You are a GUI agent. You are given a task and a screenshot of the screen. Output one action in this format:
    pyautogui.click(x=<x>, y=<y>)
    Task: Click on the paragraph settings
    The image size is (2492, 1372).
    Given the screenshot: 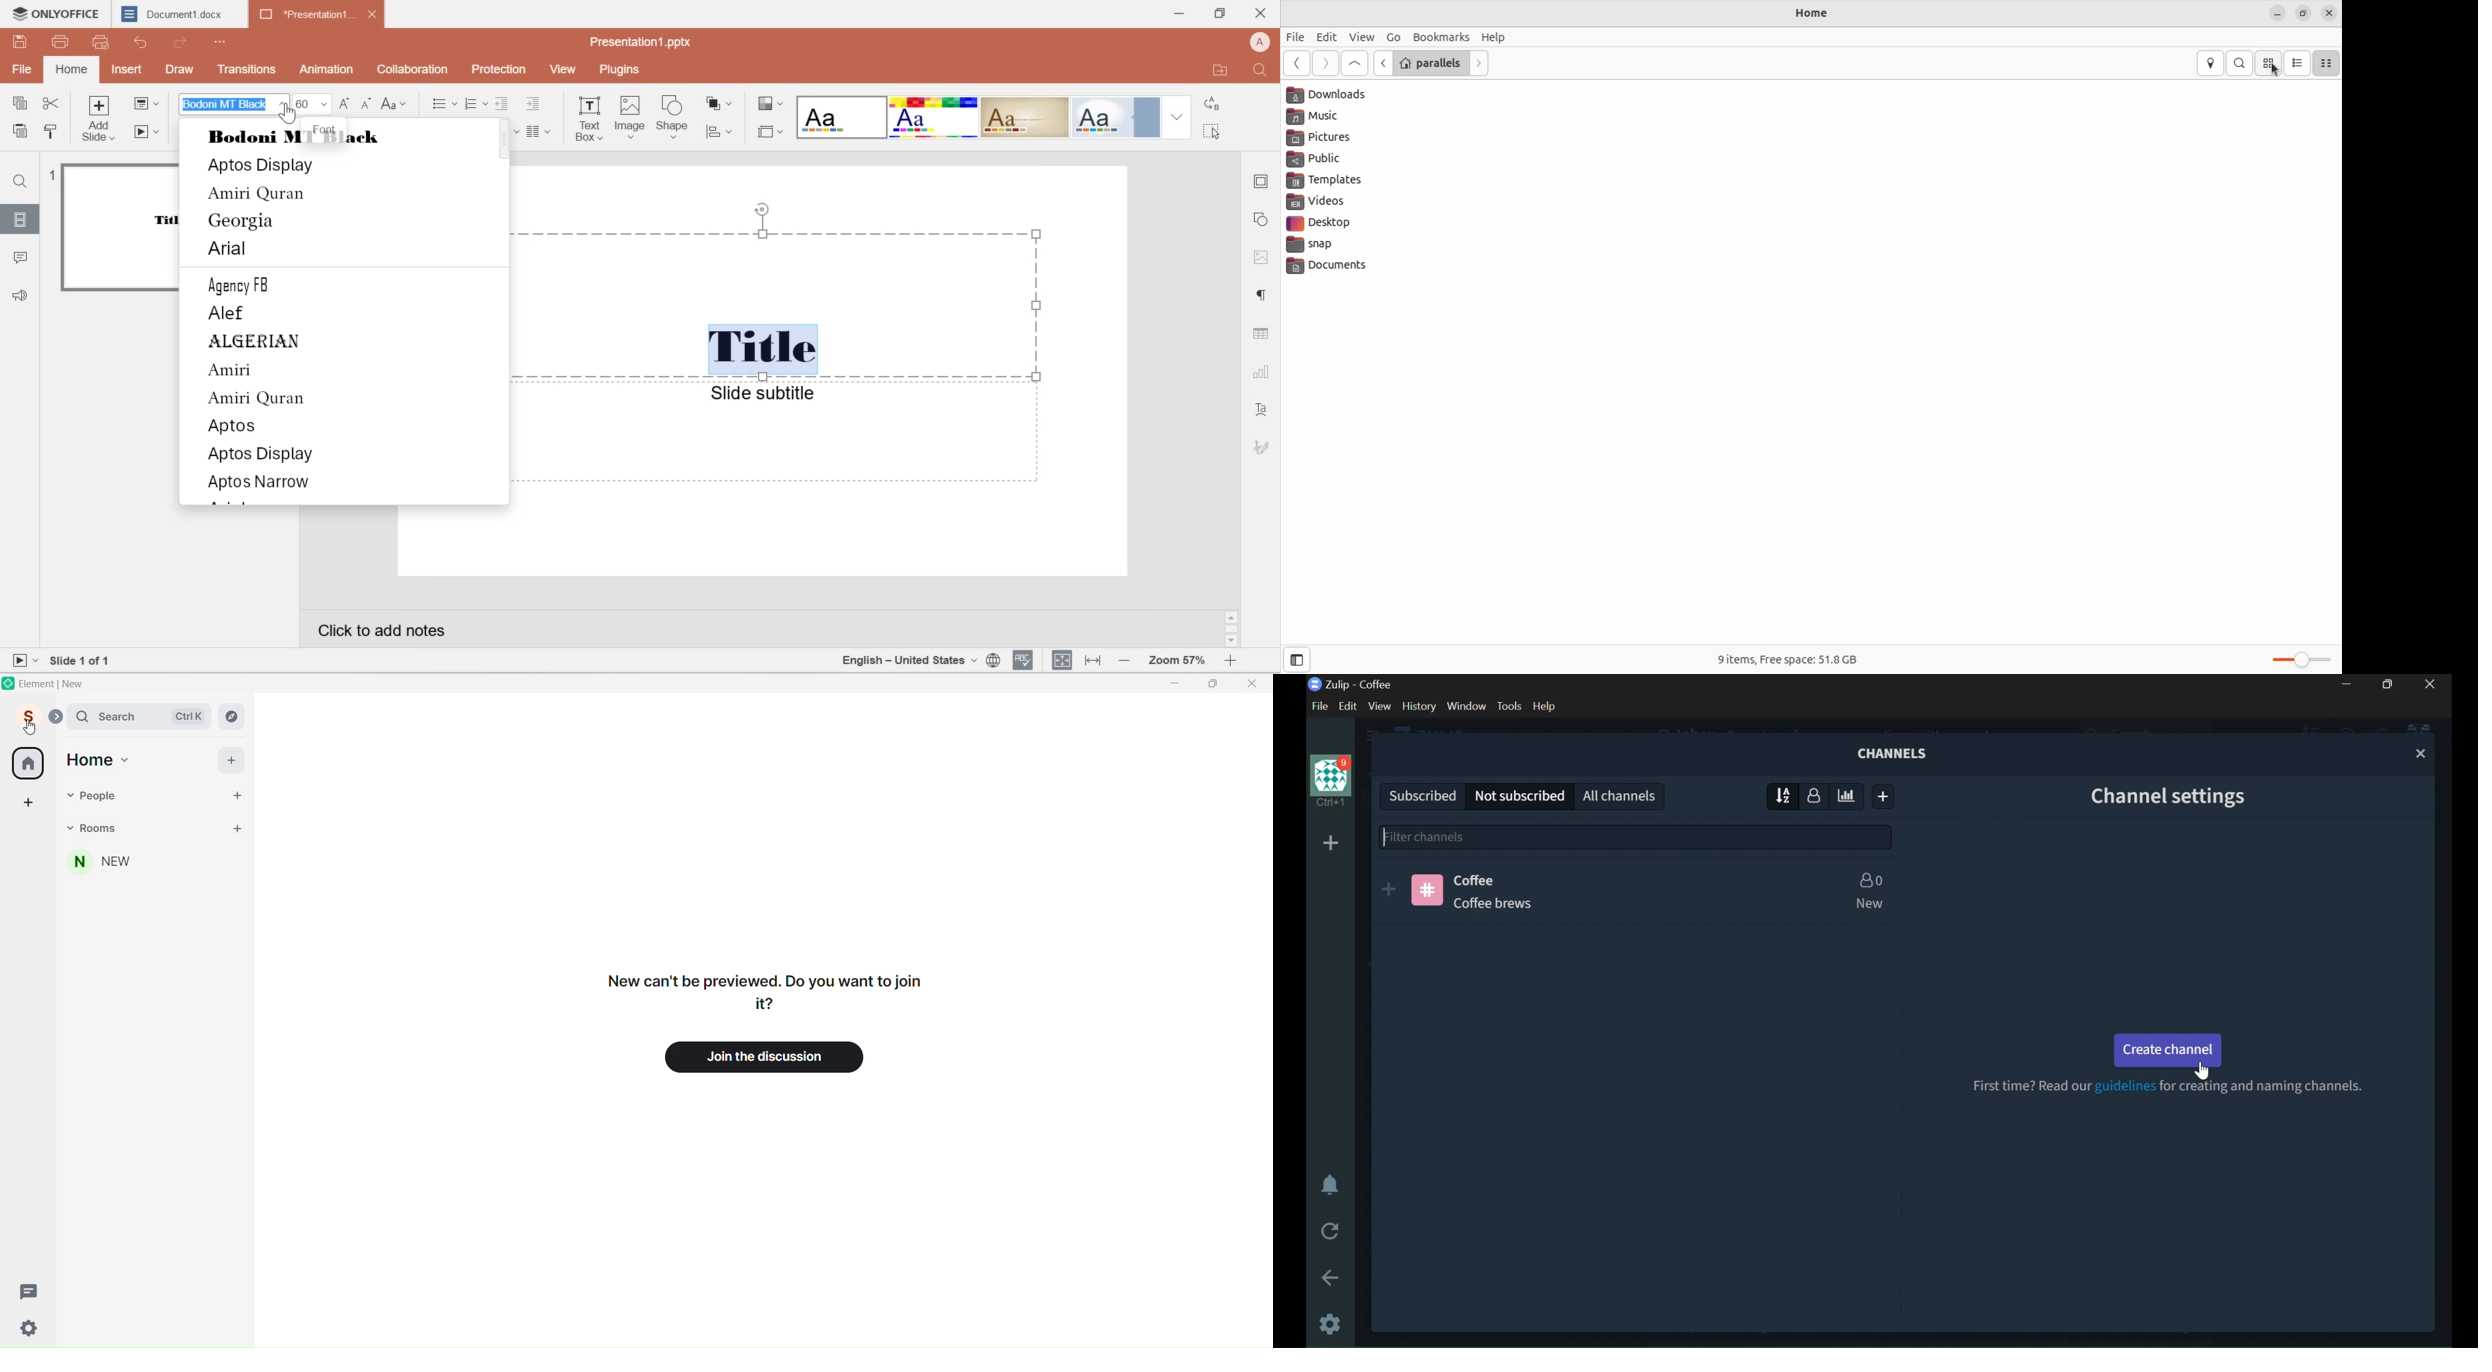 What is the action you would take?
    pyautogui.click(x=1259, y=295)
    